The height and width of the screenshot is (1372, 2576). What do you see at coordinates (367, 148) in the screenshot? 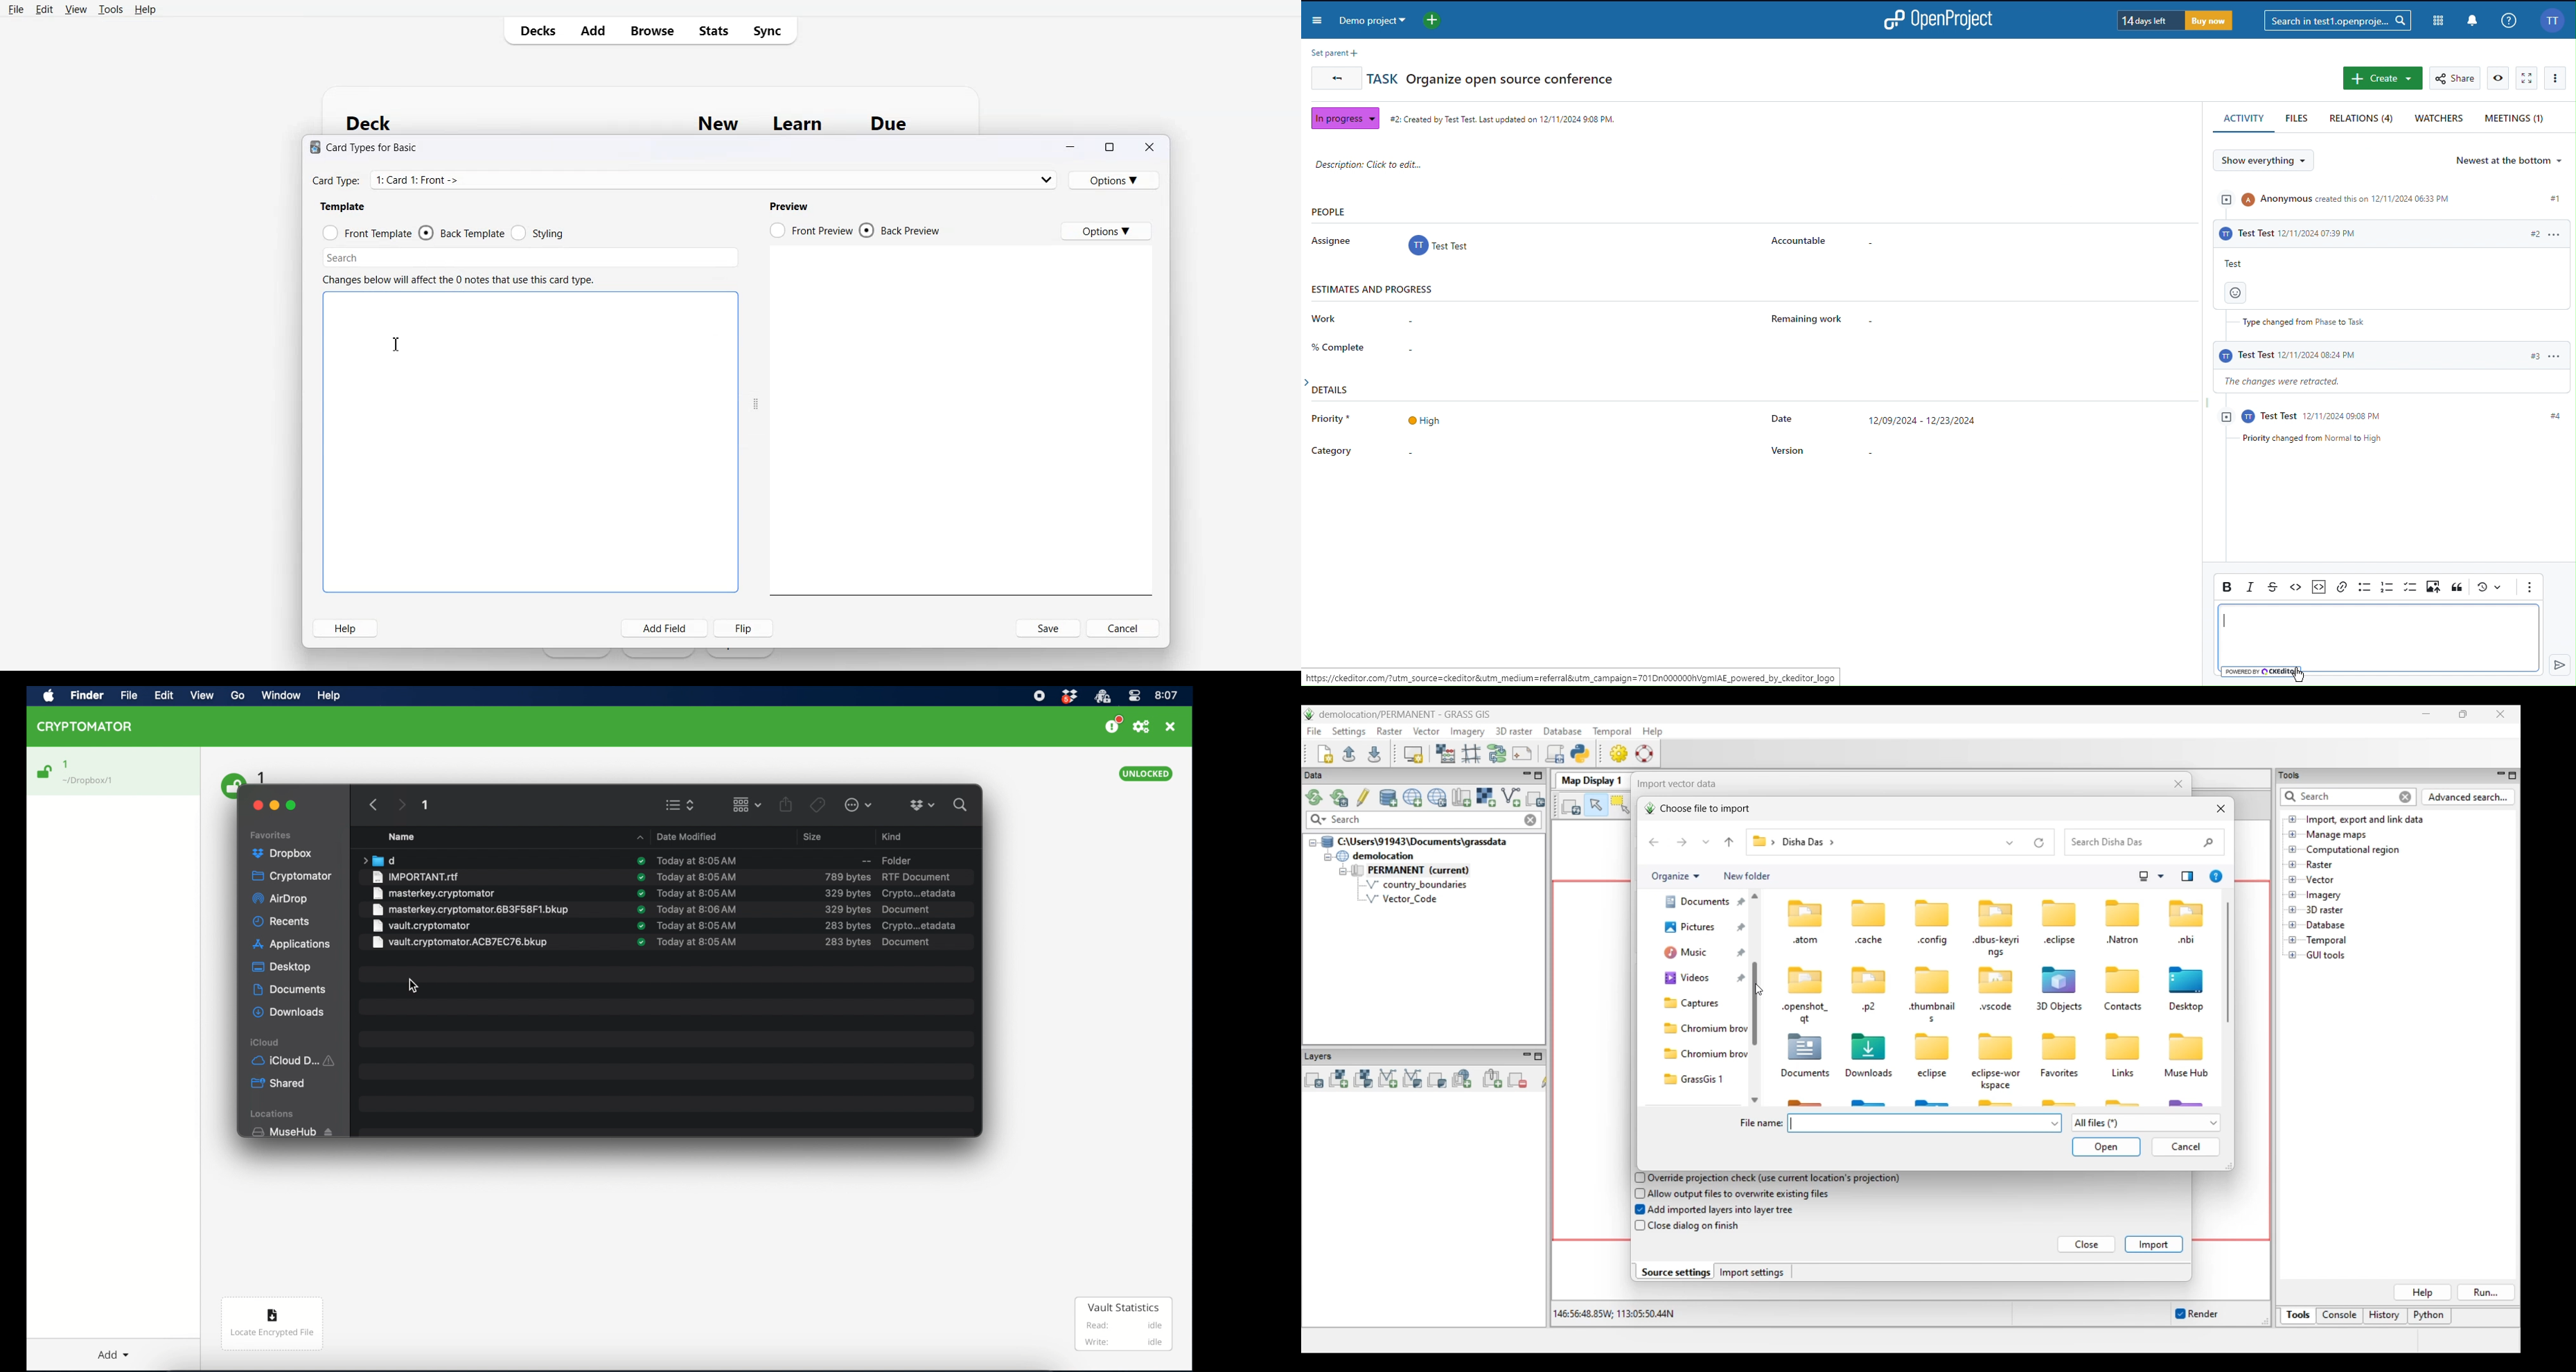
I see `® Card Types for Basic` at bounding box center [367, 148].